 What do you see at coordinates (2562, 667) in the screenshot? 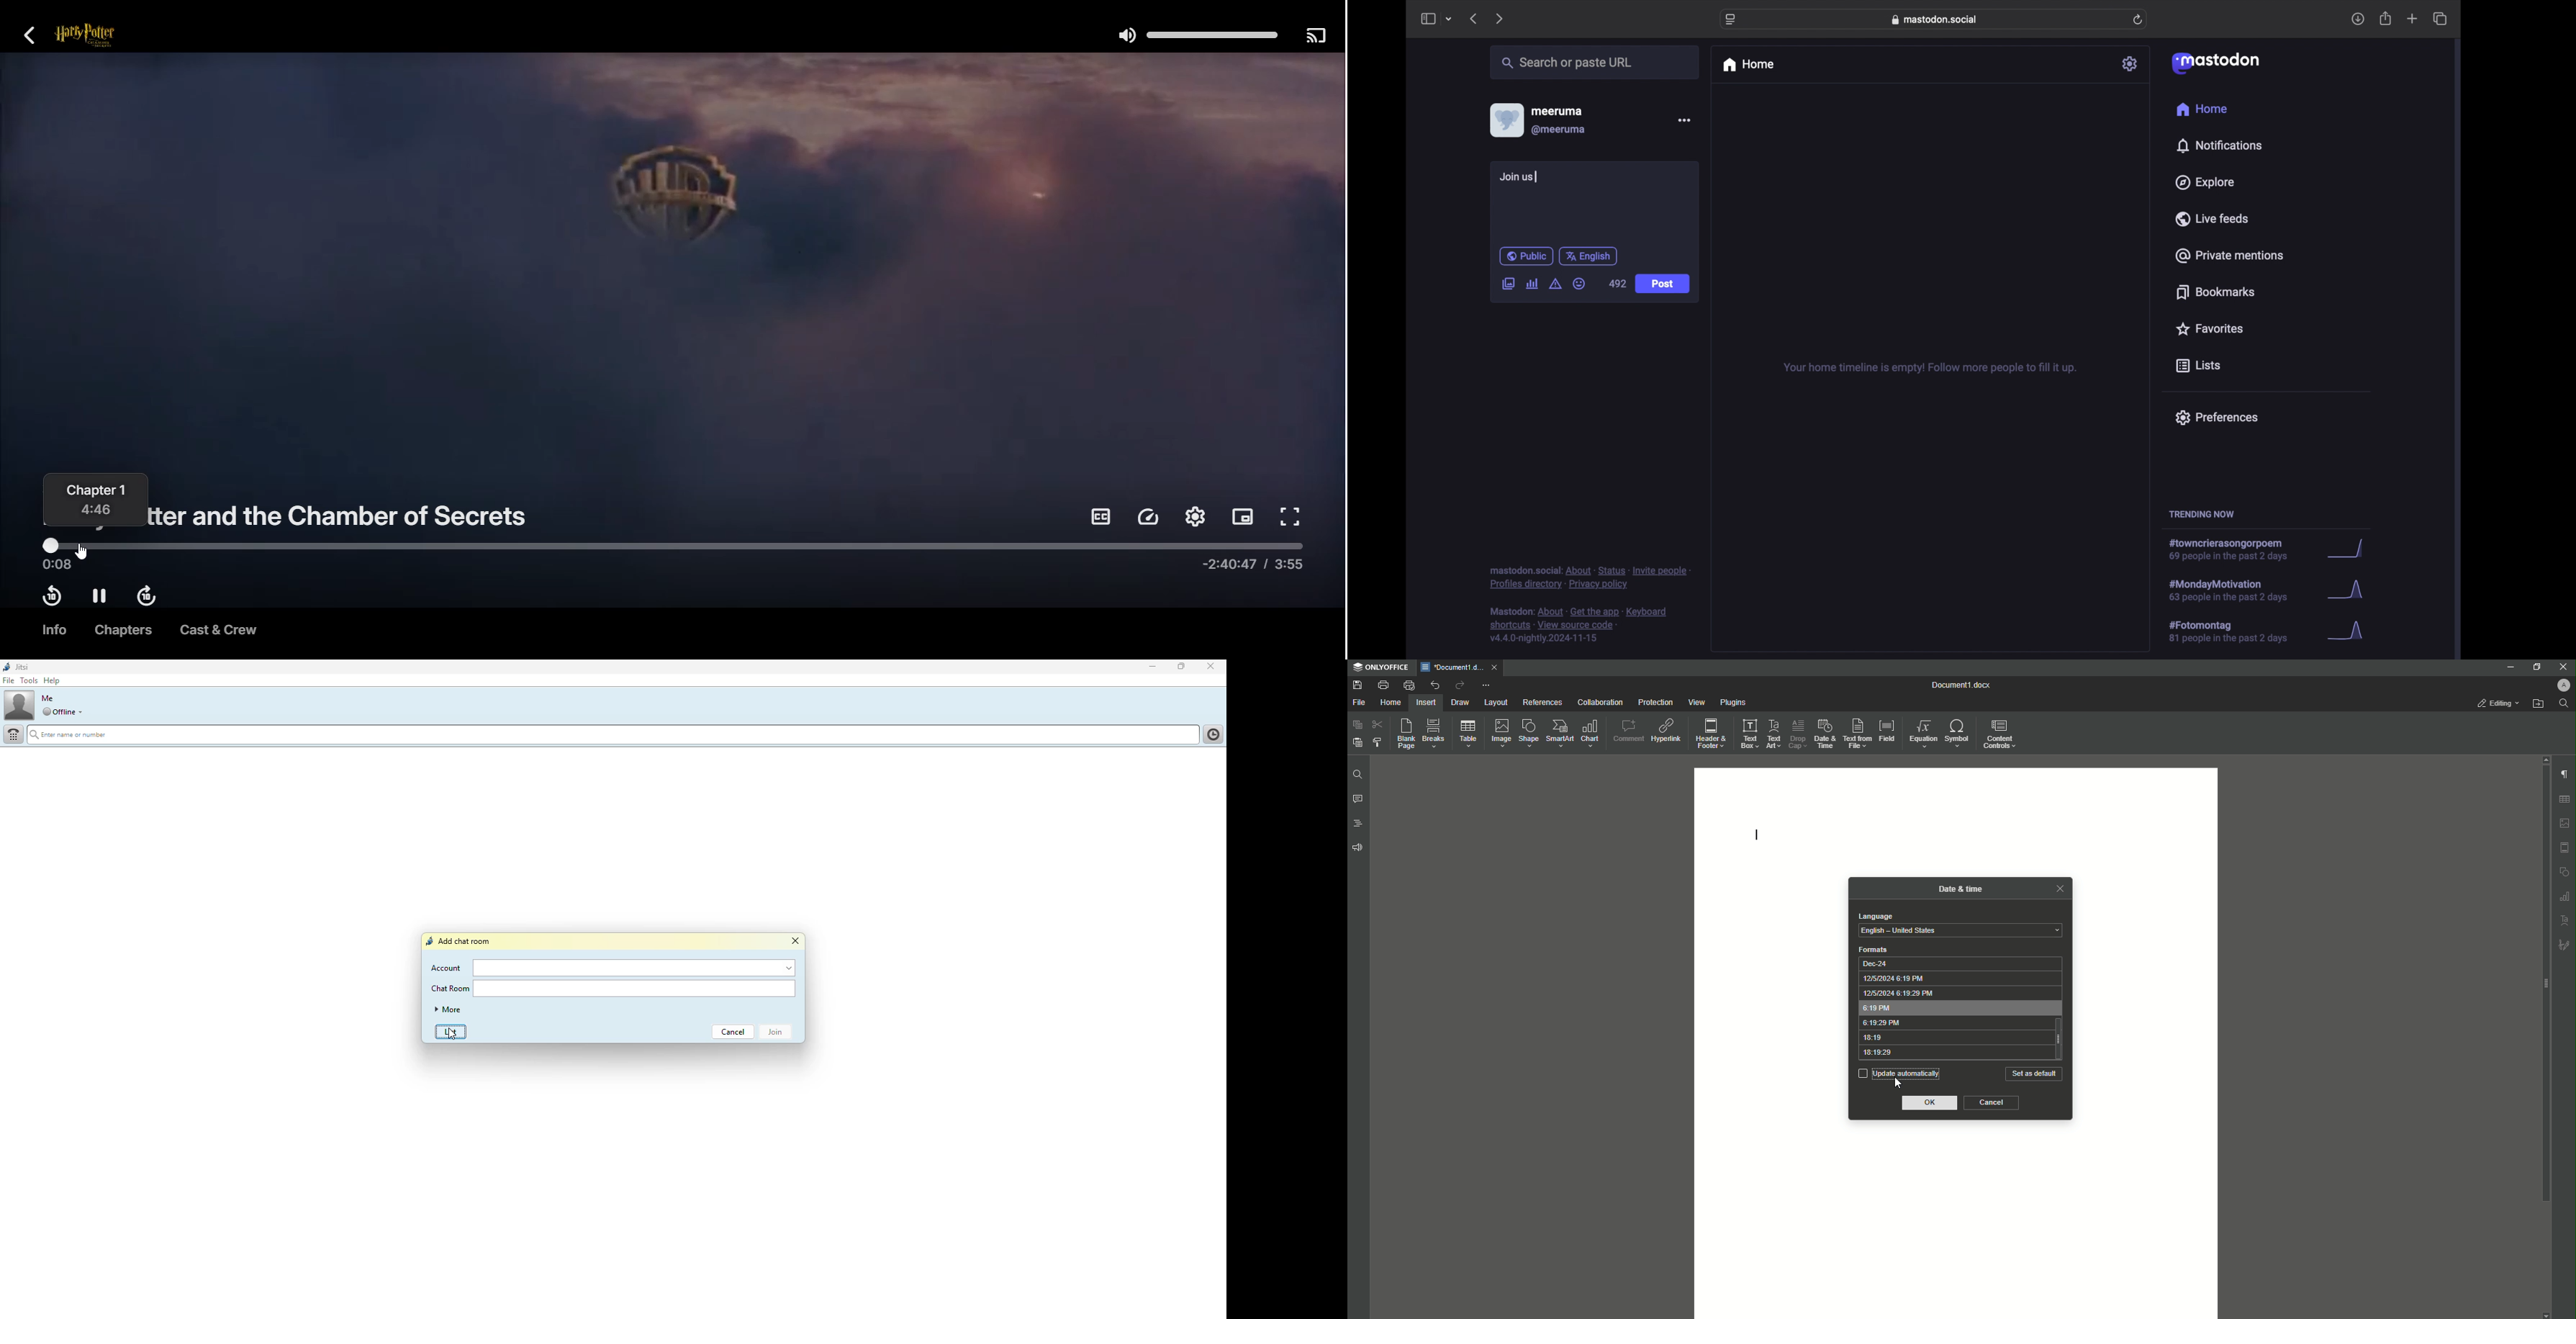
I see `Close` at bounding box center [2562, 667].